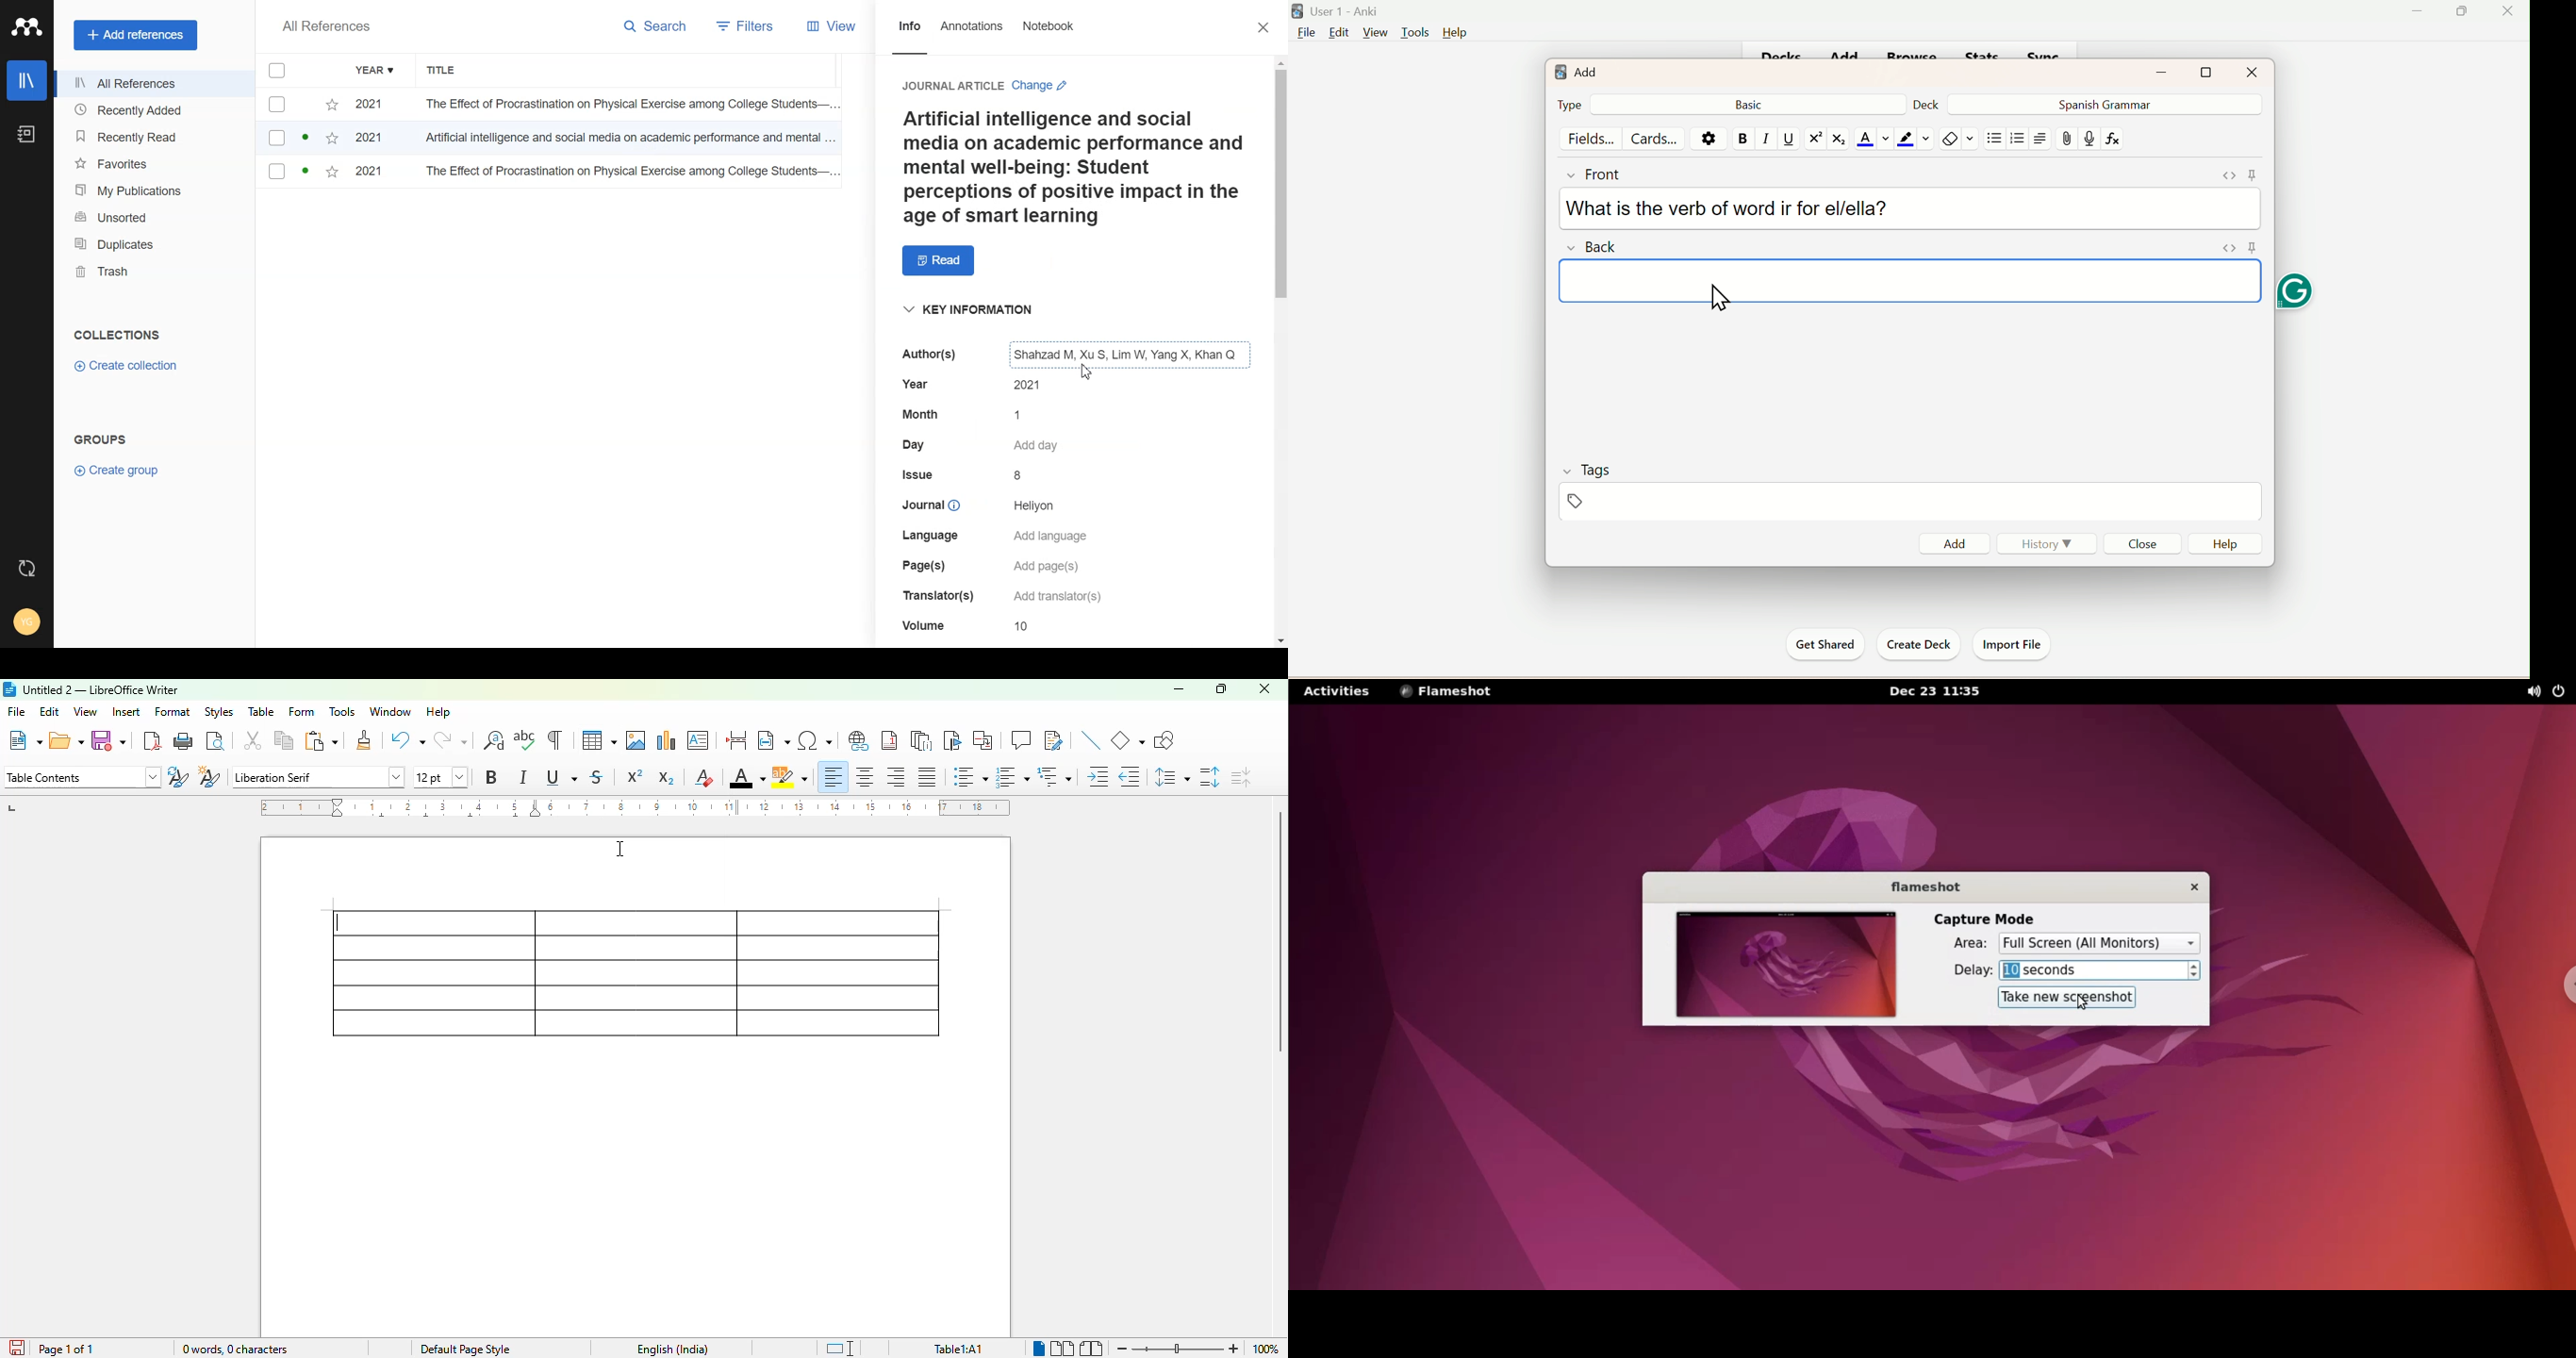 The width and height of the screenshot is (2576, 1372). I want to click on click to save document, so click(18, 1347).